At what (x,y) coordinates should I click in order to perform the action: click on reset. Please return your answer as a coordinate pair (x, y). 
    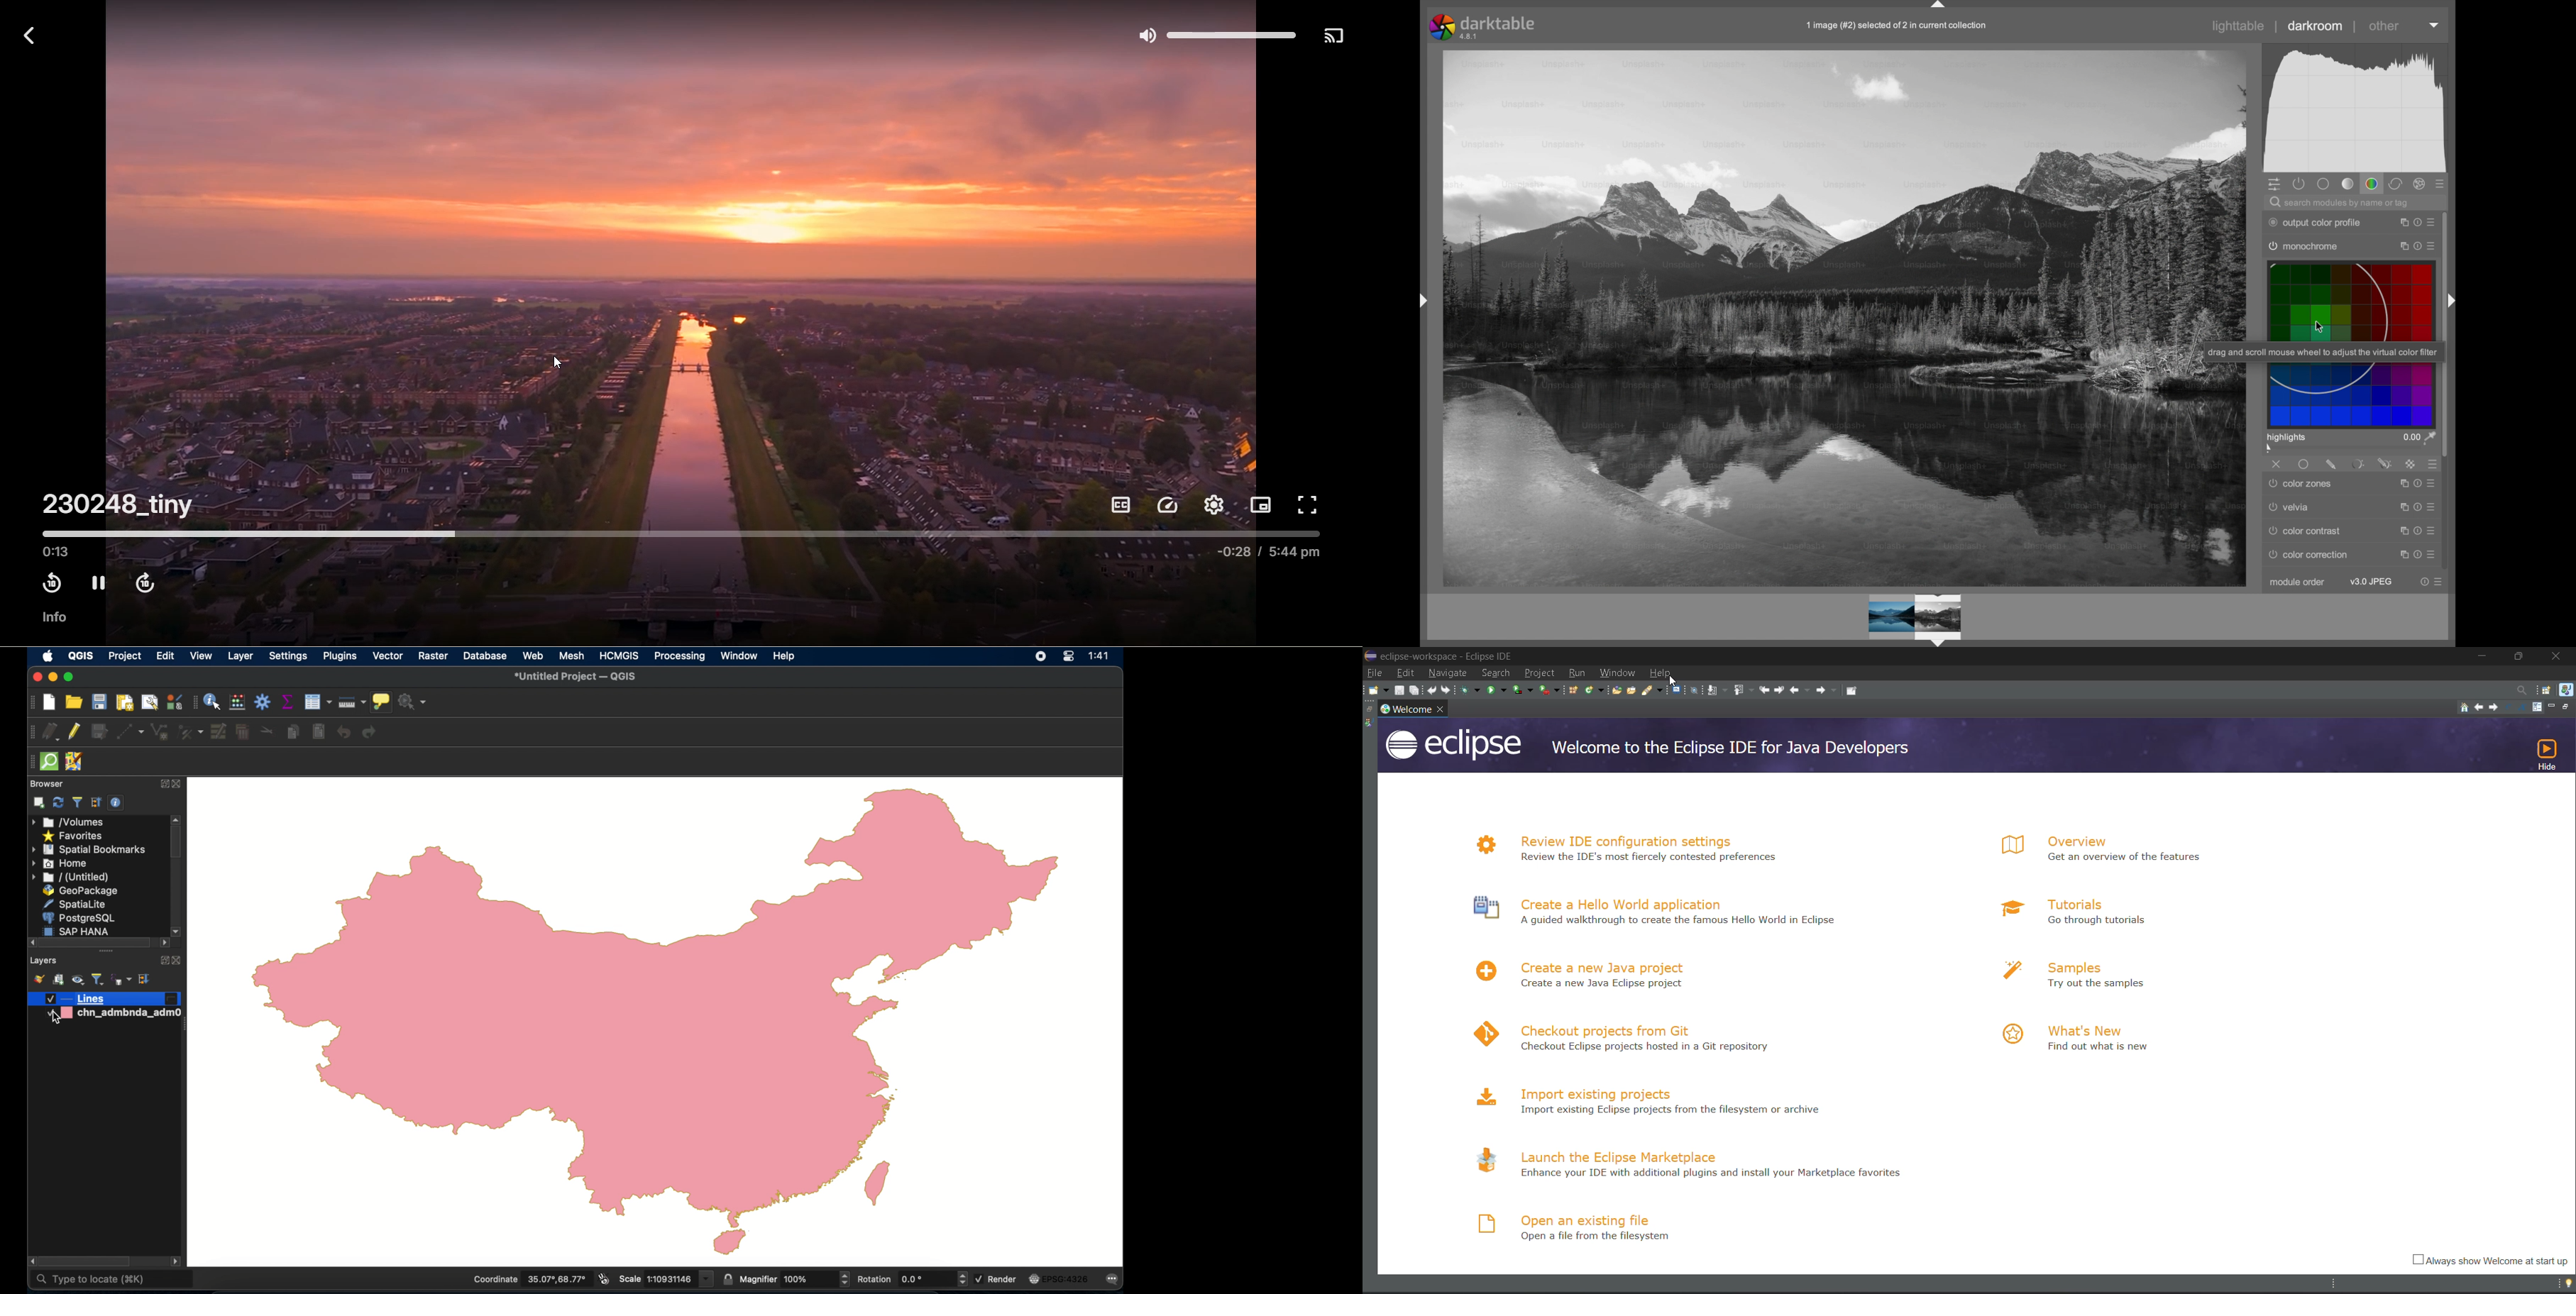
    Looking at the image, I should click on (2418, 246).